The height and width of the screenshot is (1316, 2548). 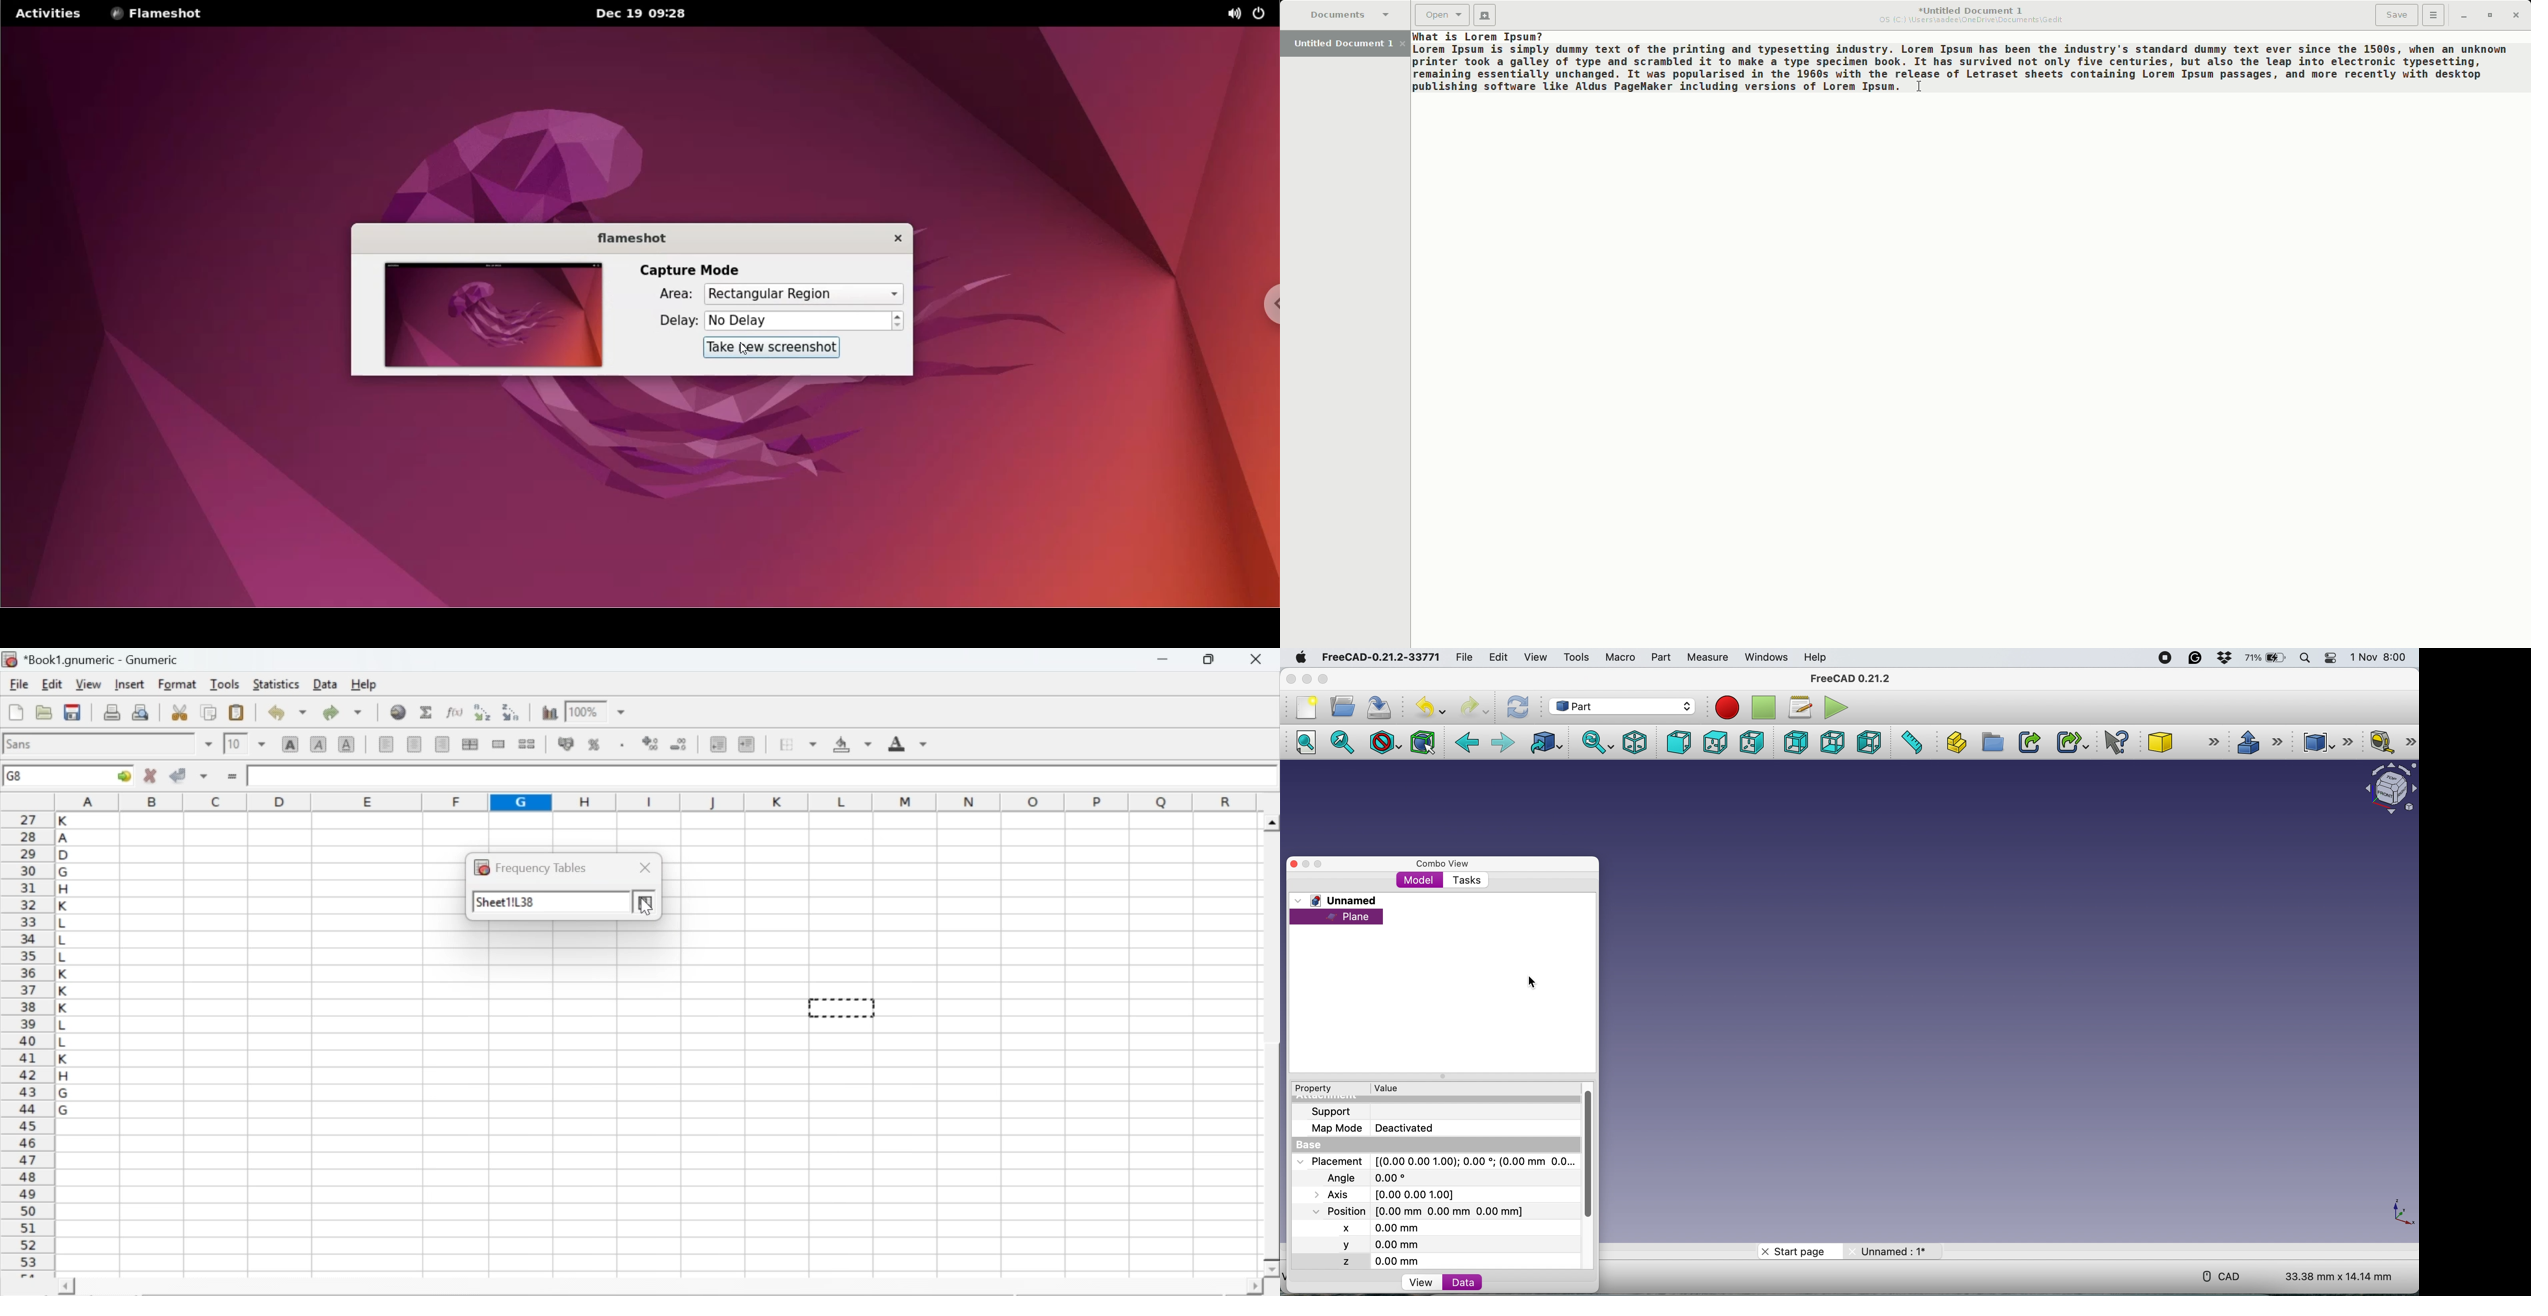 I want to click on backward, so click(x=1466, y=742).